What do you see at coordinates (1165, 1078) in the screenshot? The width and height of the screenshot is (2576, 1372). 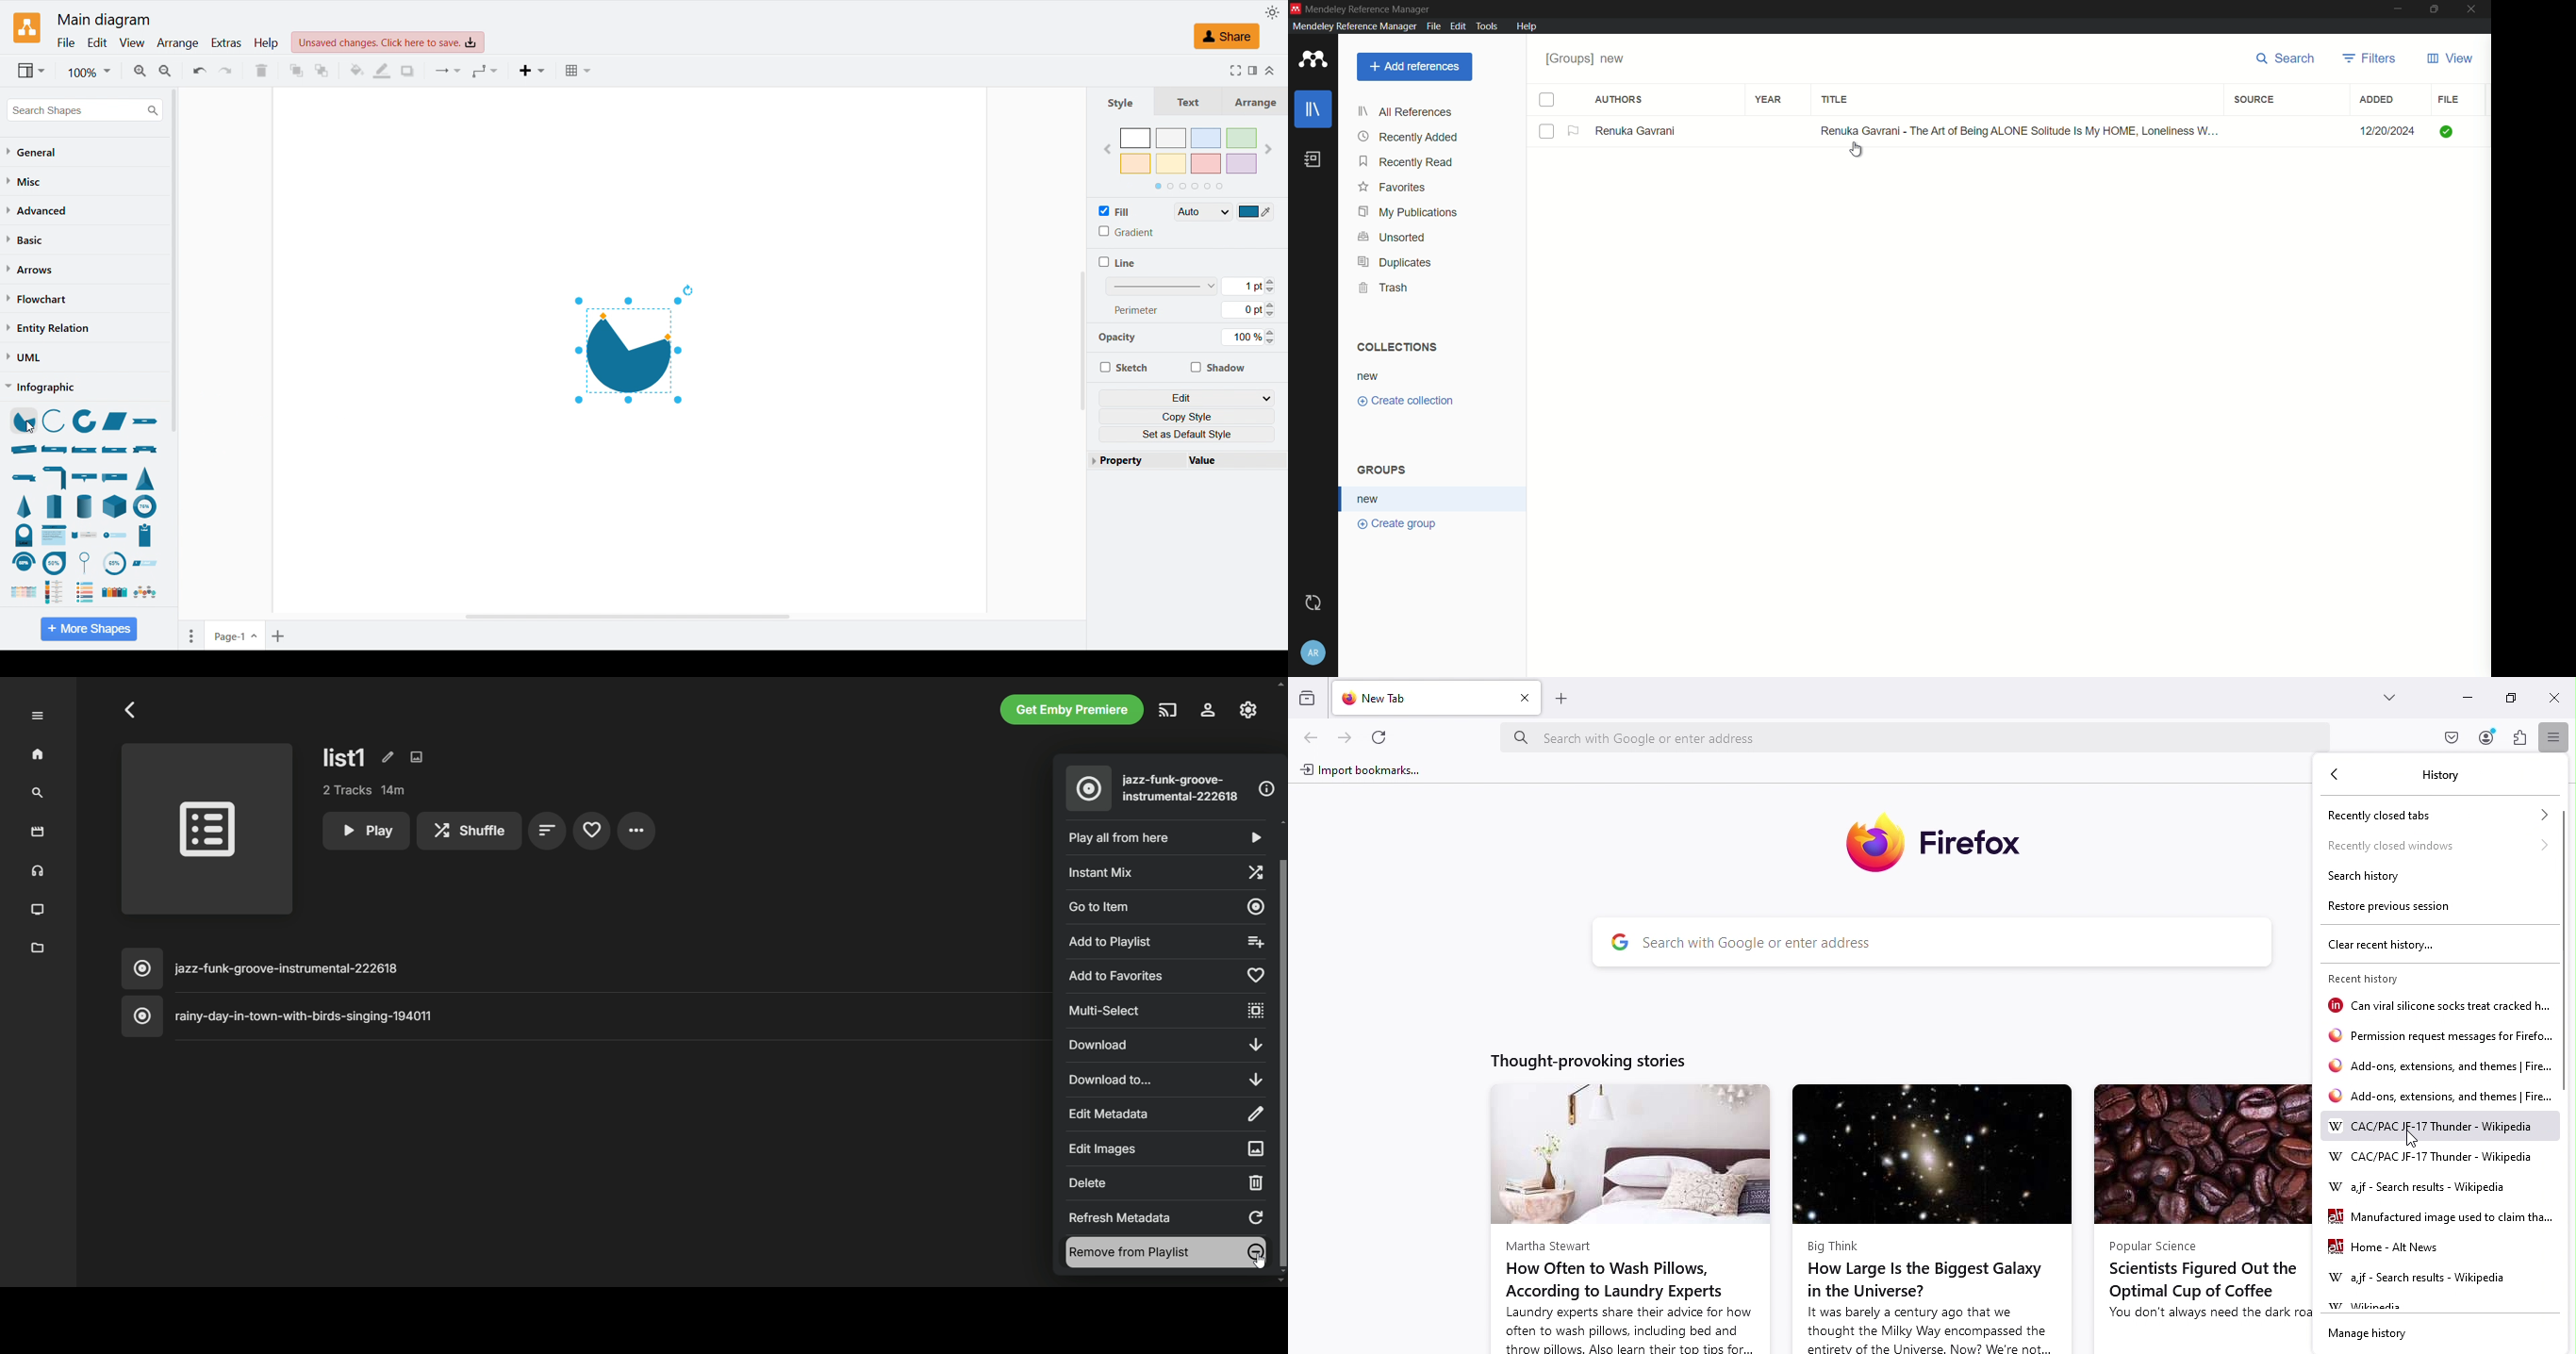 I see `download to` at bounding box center [1165, 1078].